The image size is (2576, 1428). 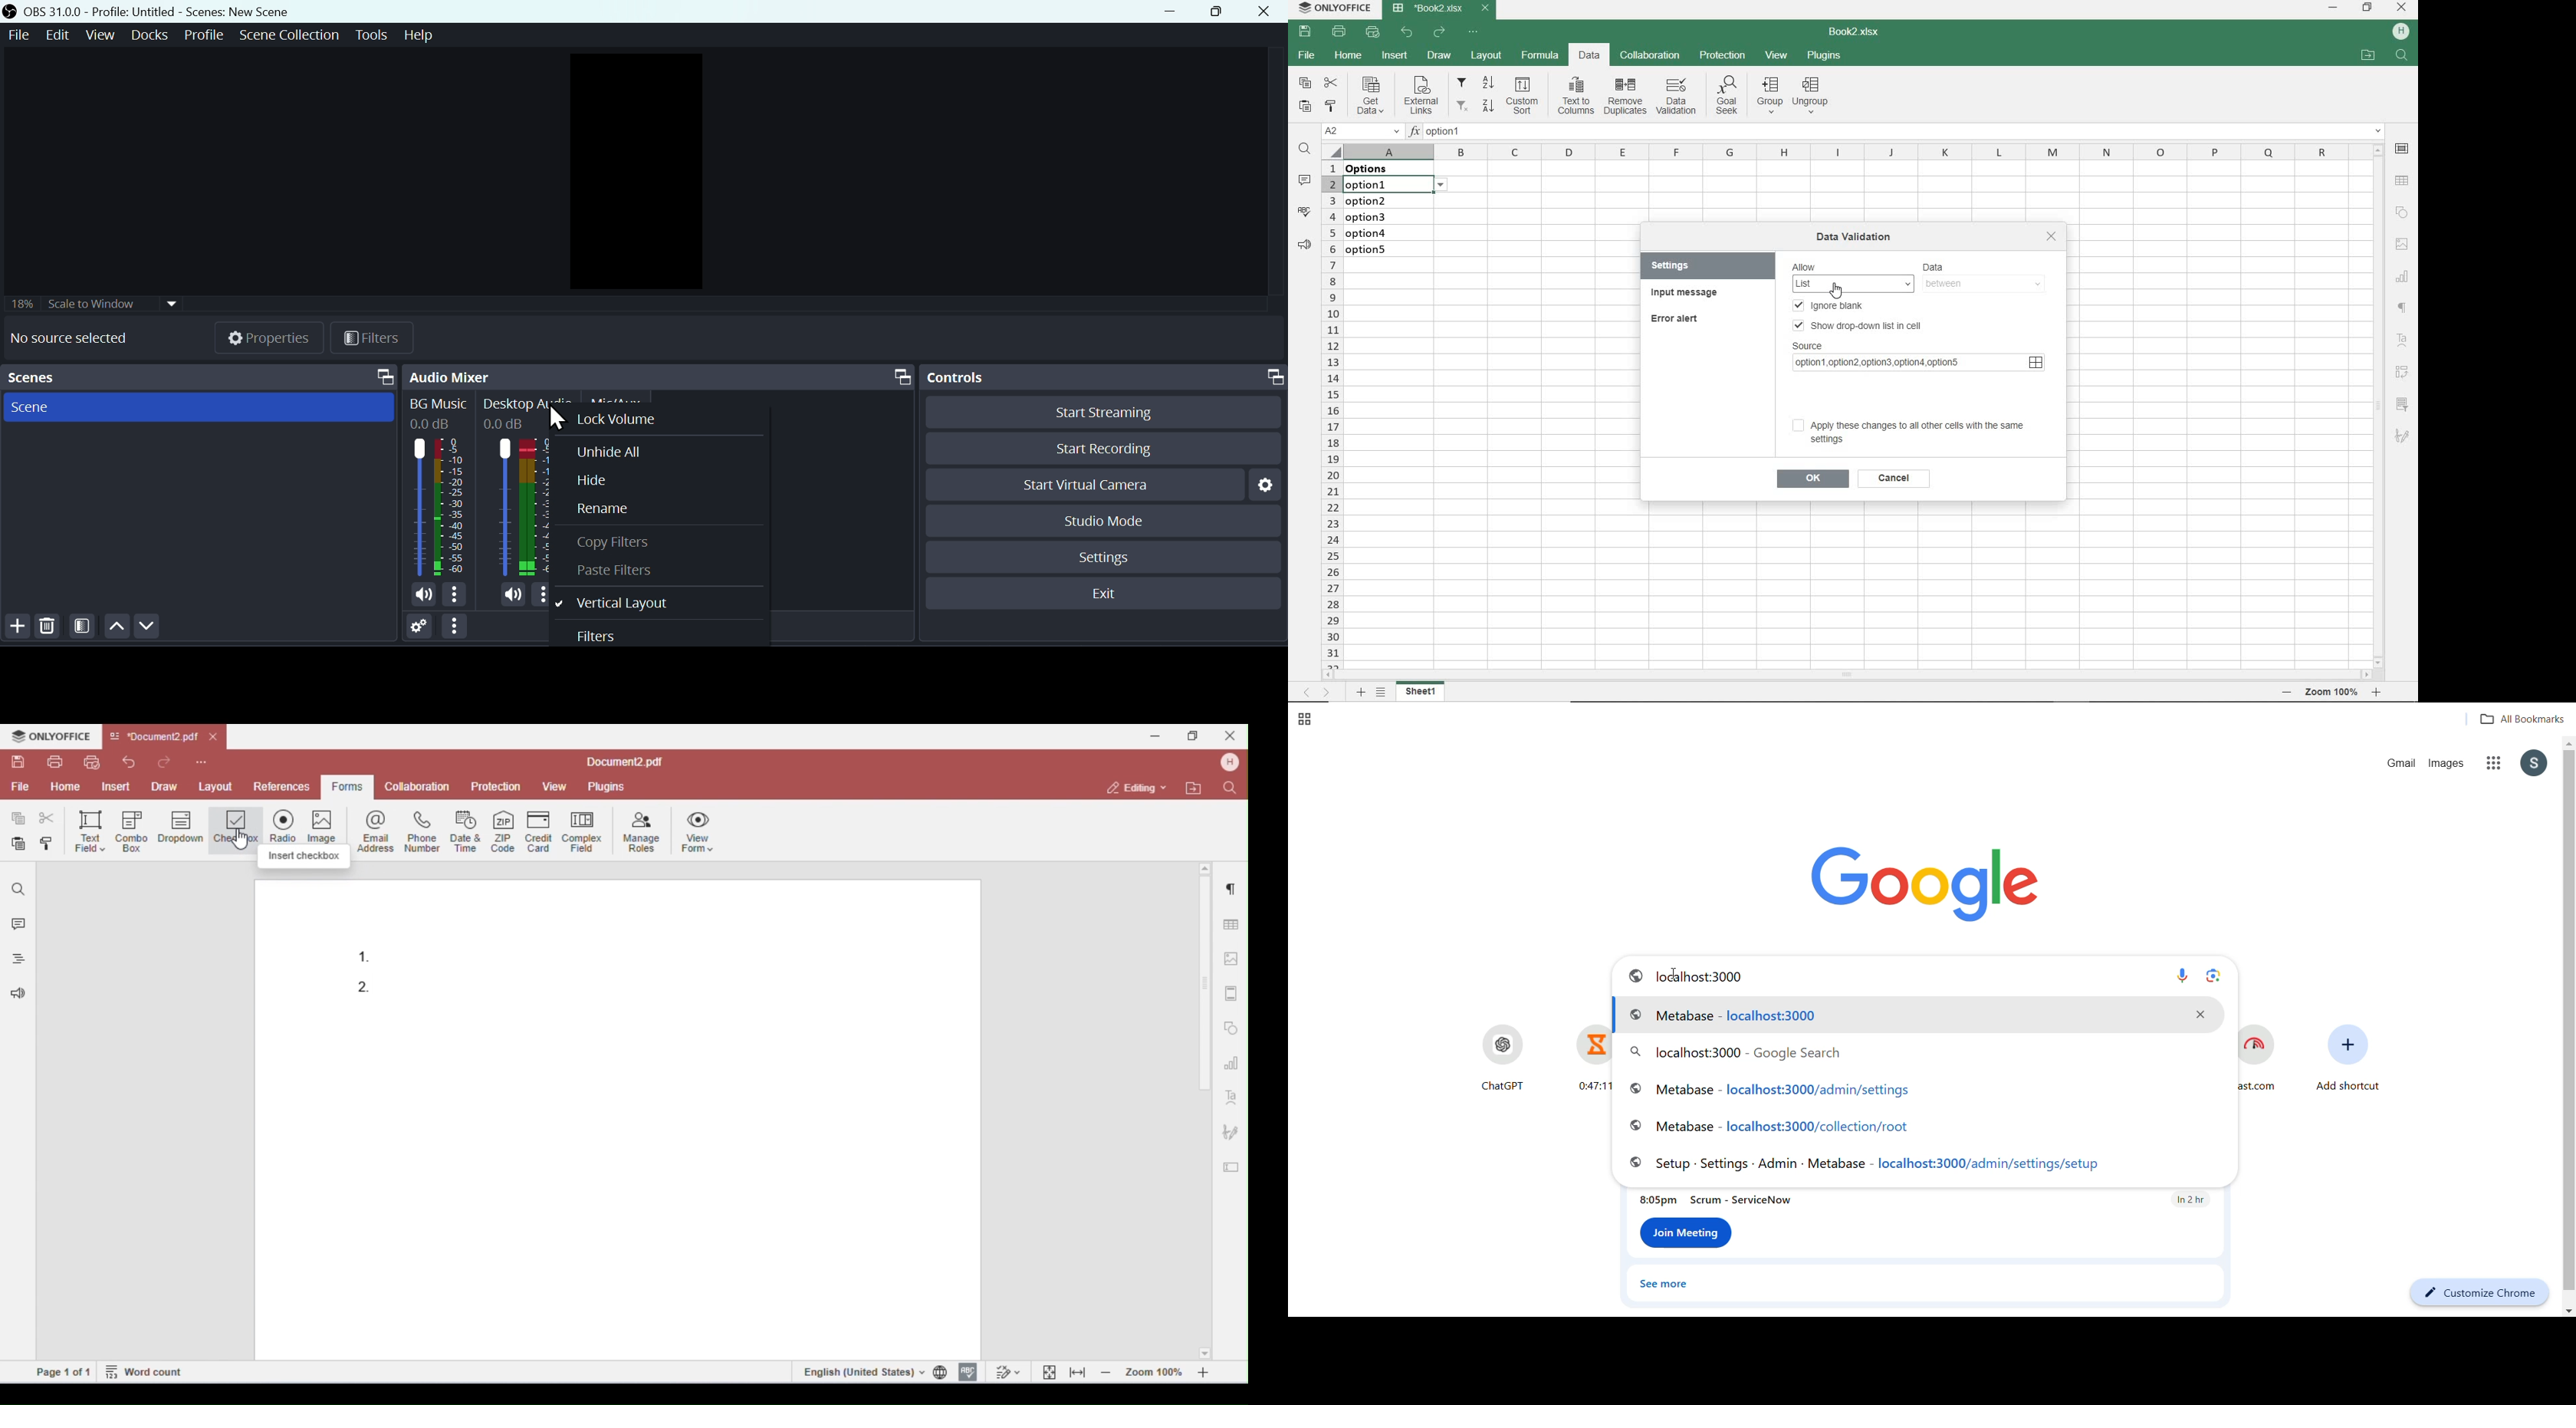 What do you see at coordinates (1851, 266) in the screenshot?
I see `Allow` at bounding box center [1851, 266].